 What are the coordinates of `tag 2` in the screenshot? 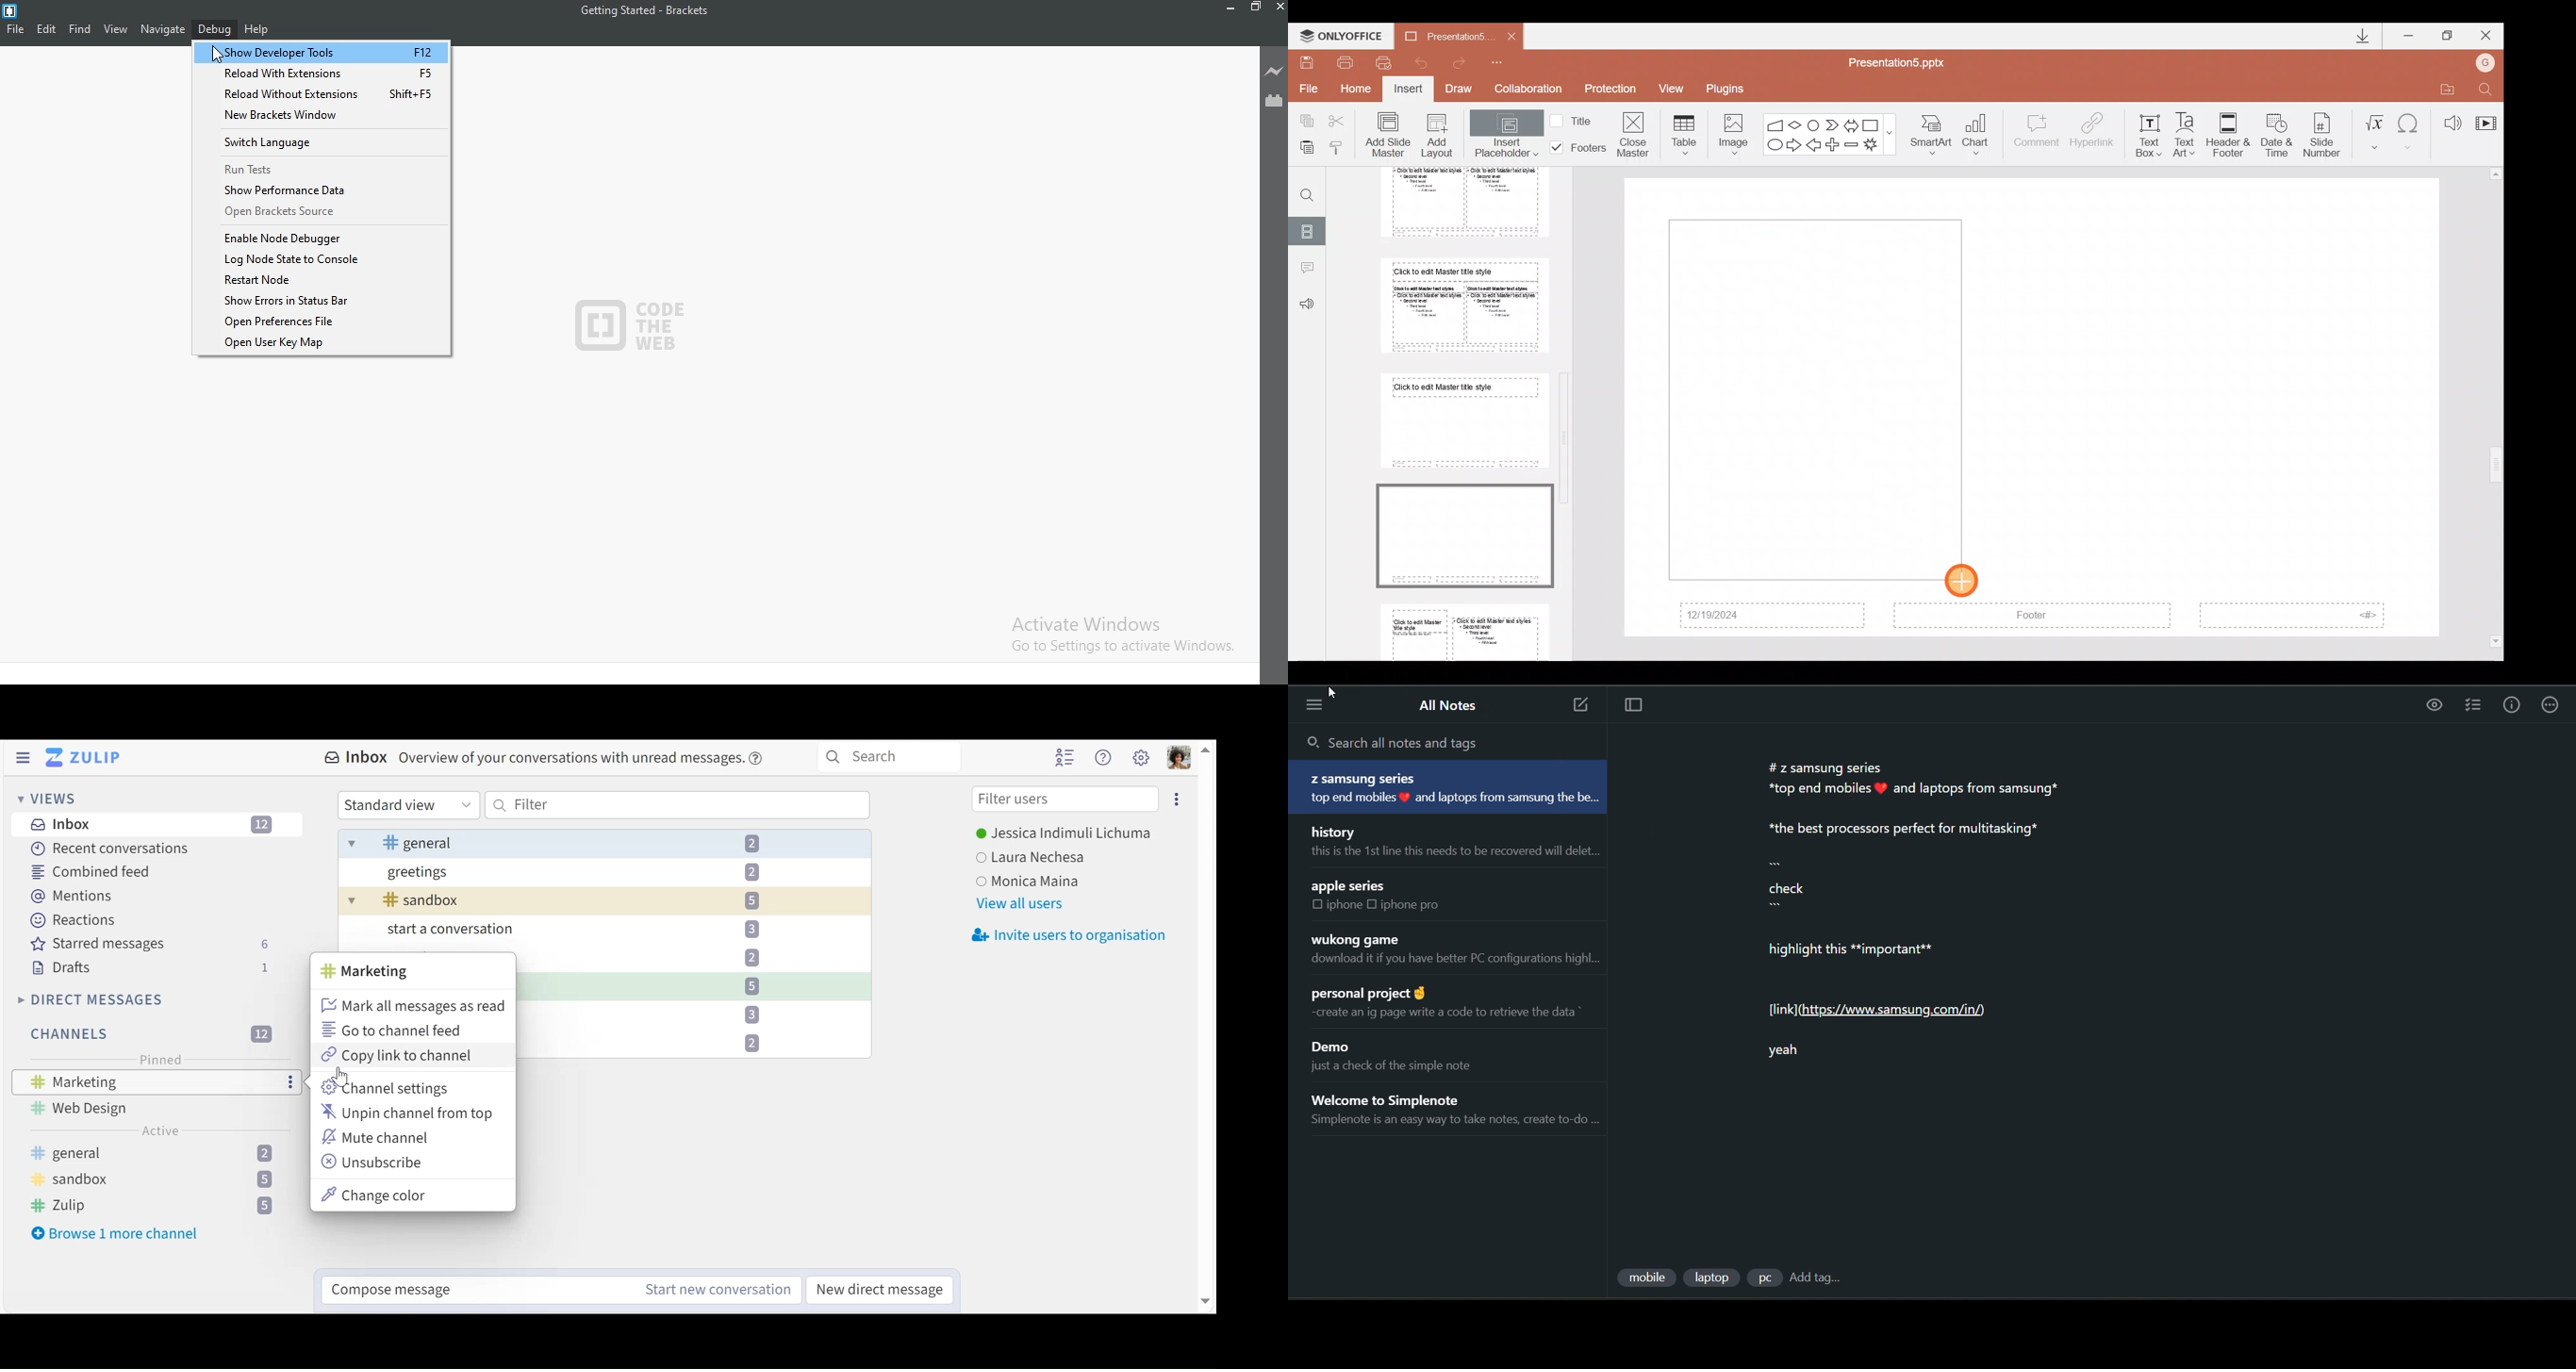 It's located at (1713, 1278).